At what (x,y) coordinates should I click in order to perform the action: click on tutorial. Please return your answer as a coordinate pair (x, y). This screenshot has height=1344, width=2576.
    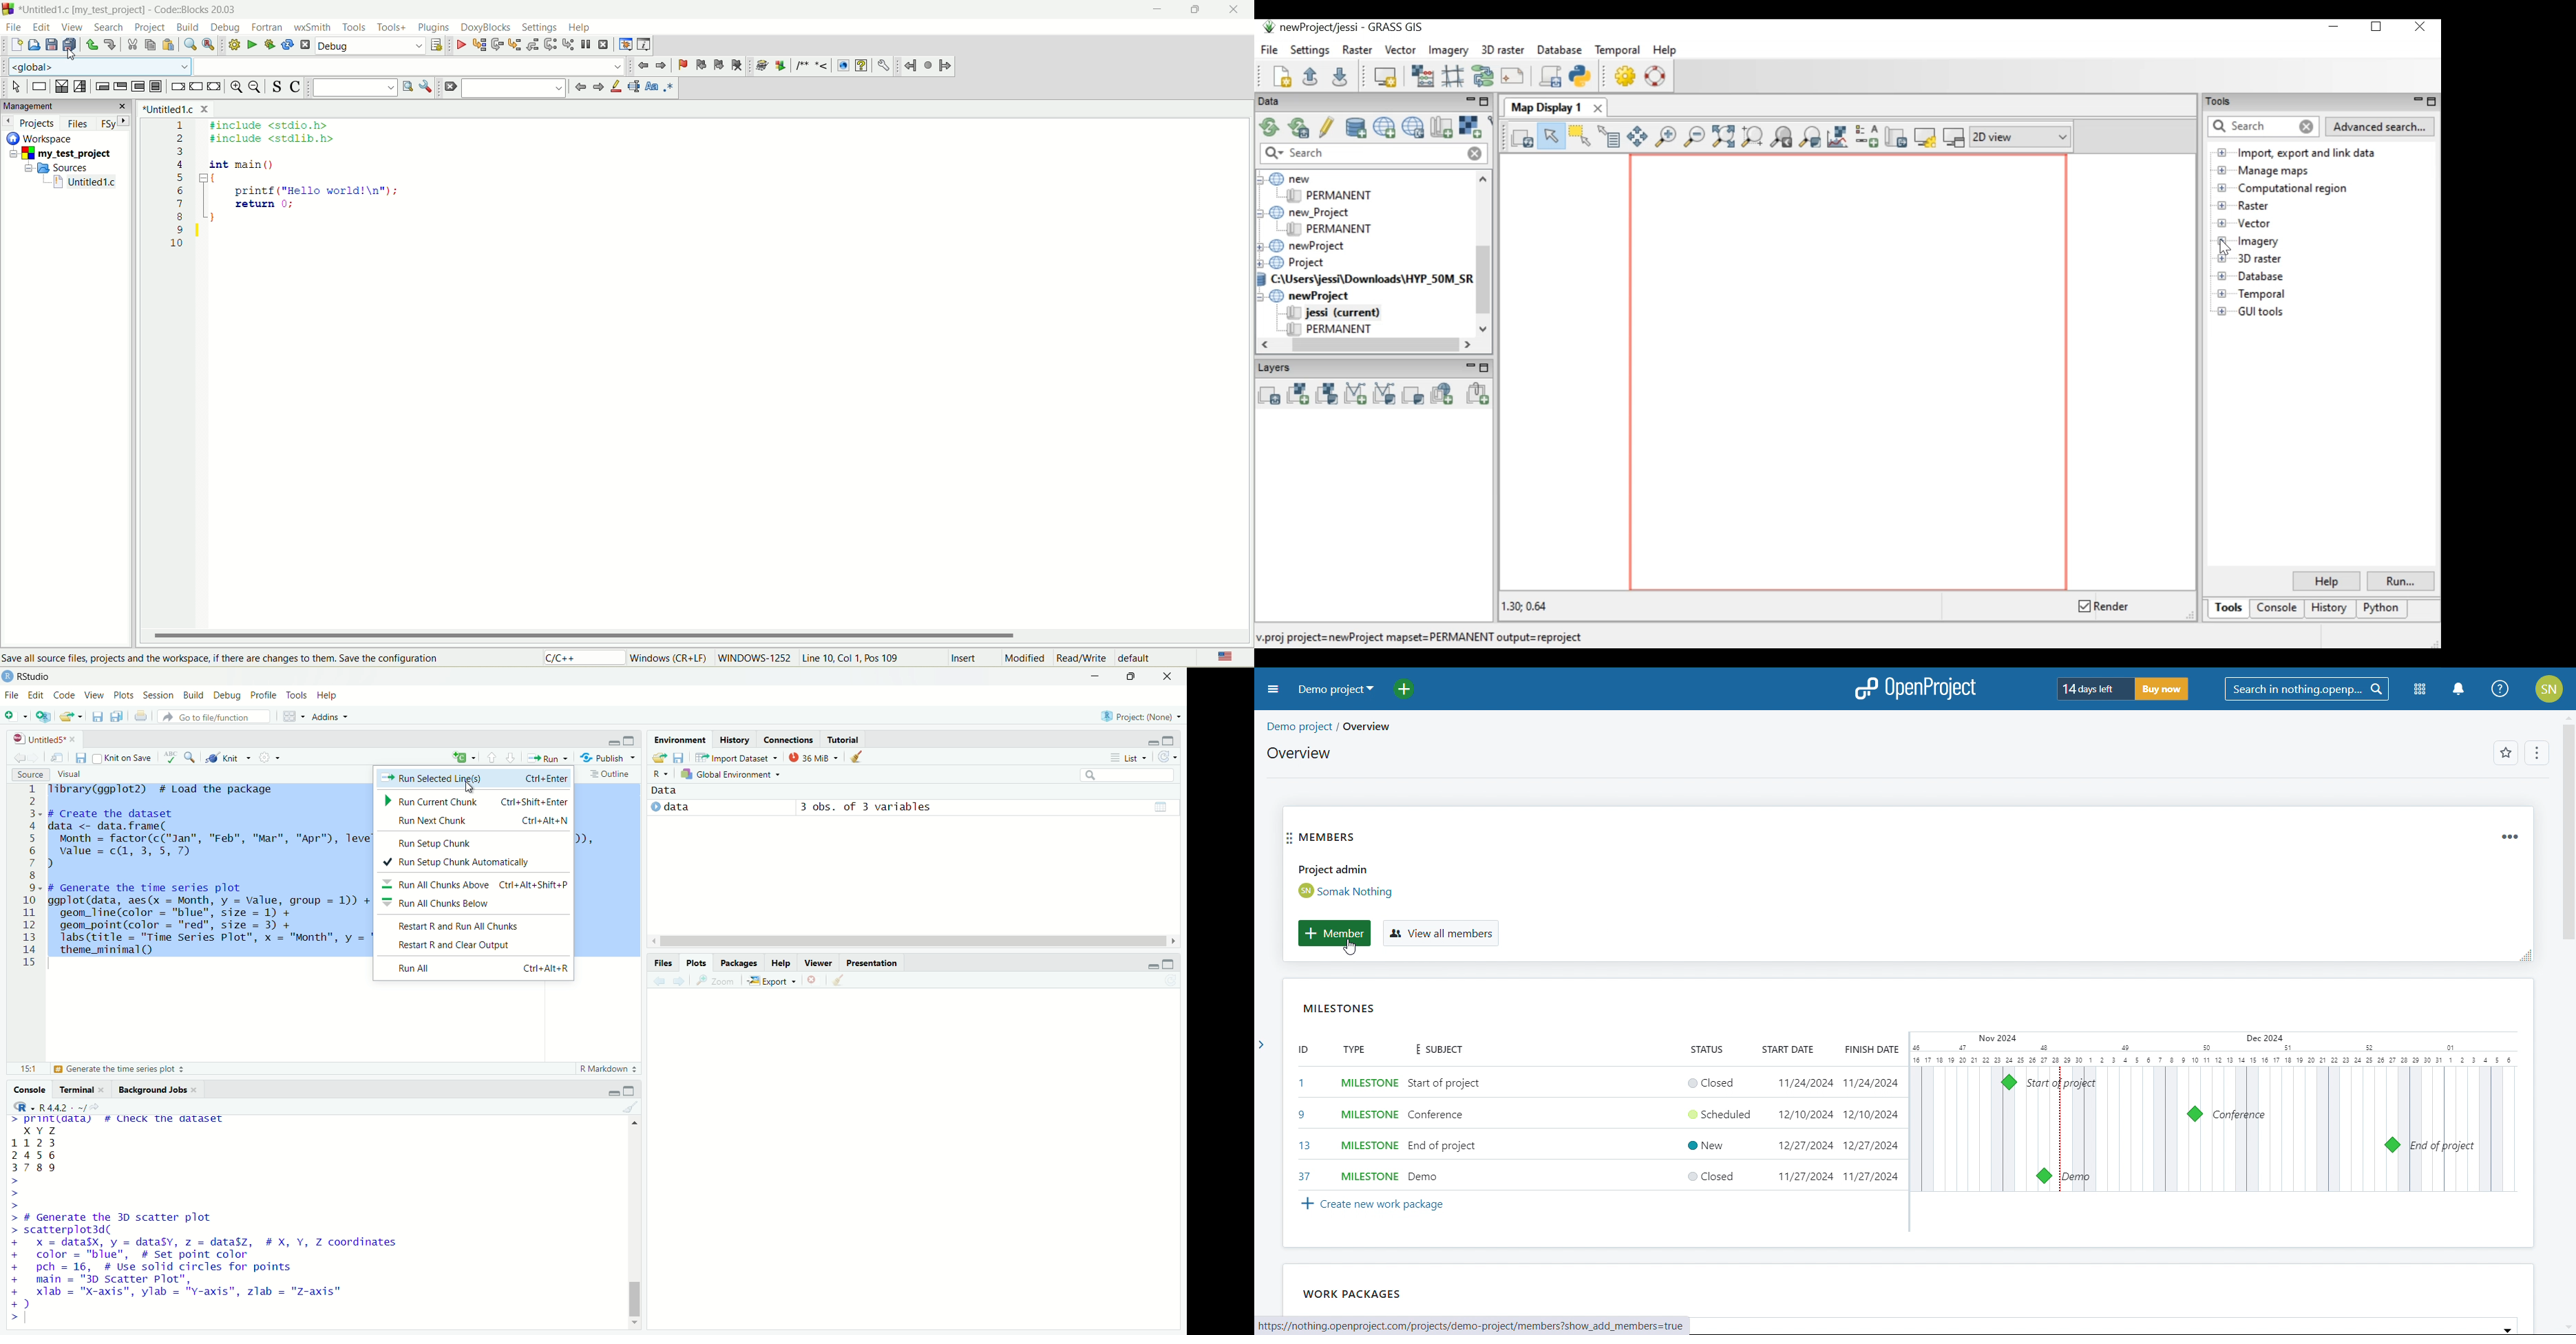
    Looking at the image, I should click on (844, 737).